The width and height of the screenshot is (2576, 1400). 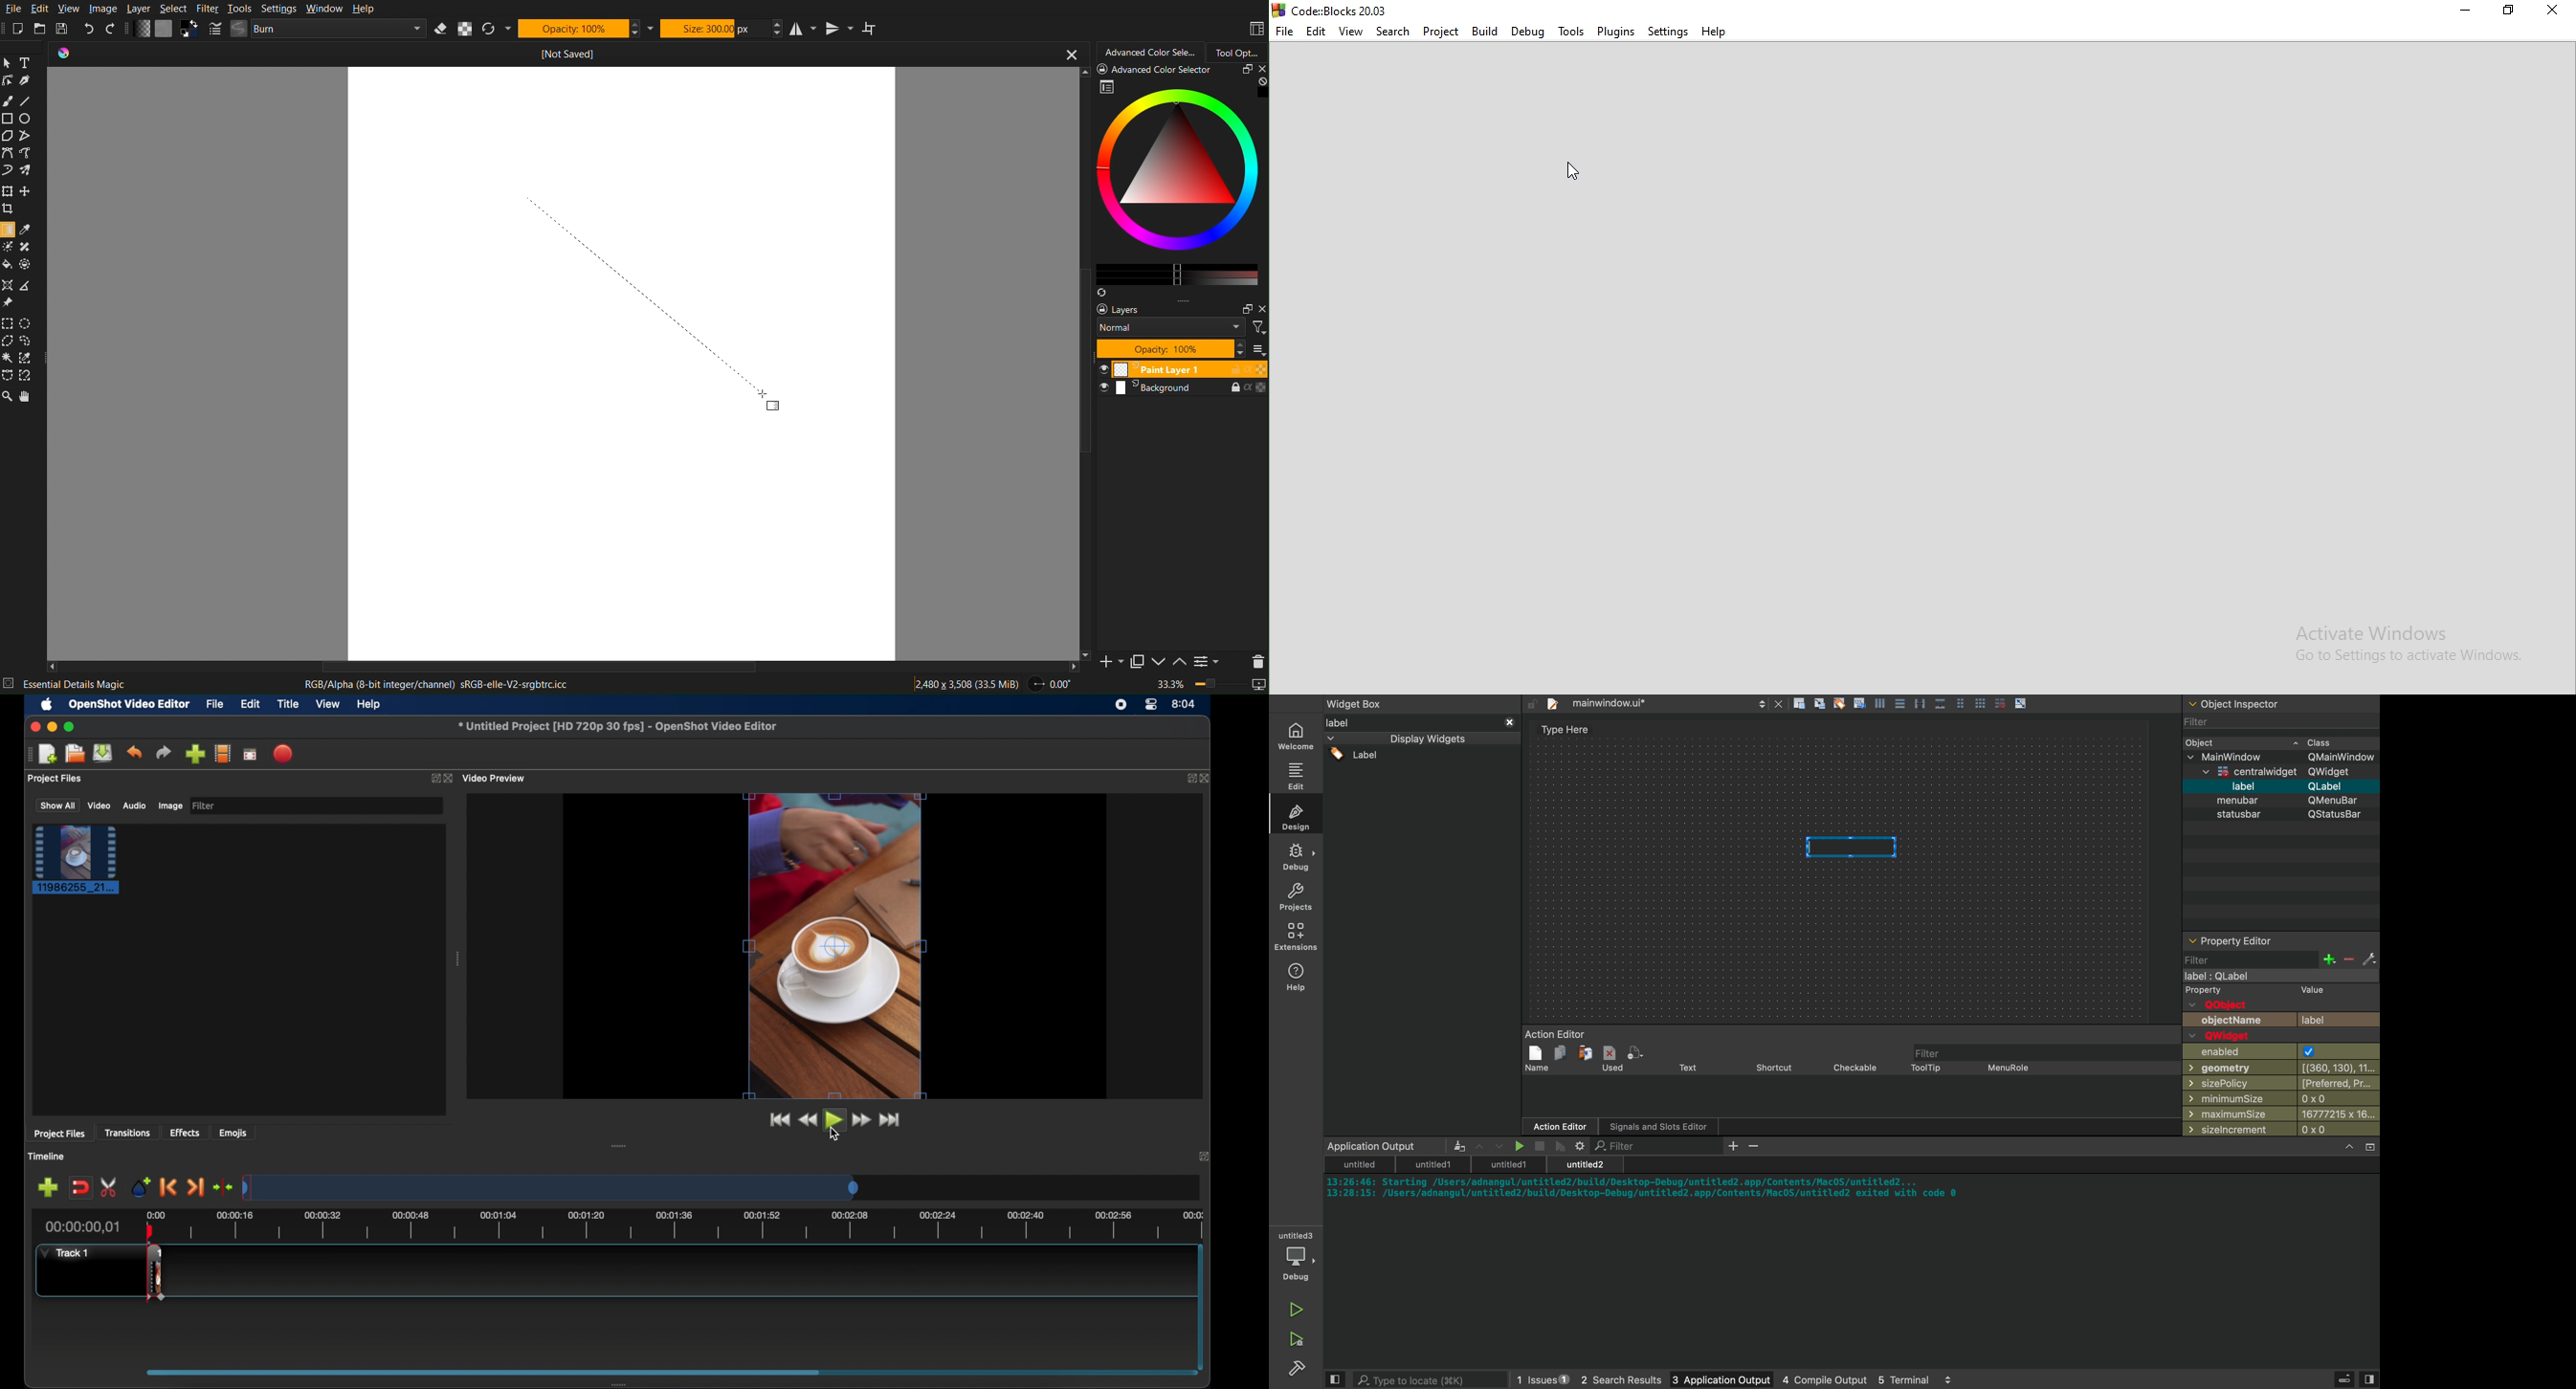 I want to click on Layer Settings, so click(x=1181, y=331).